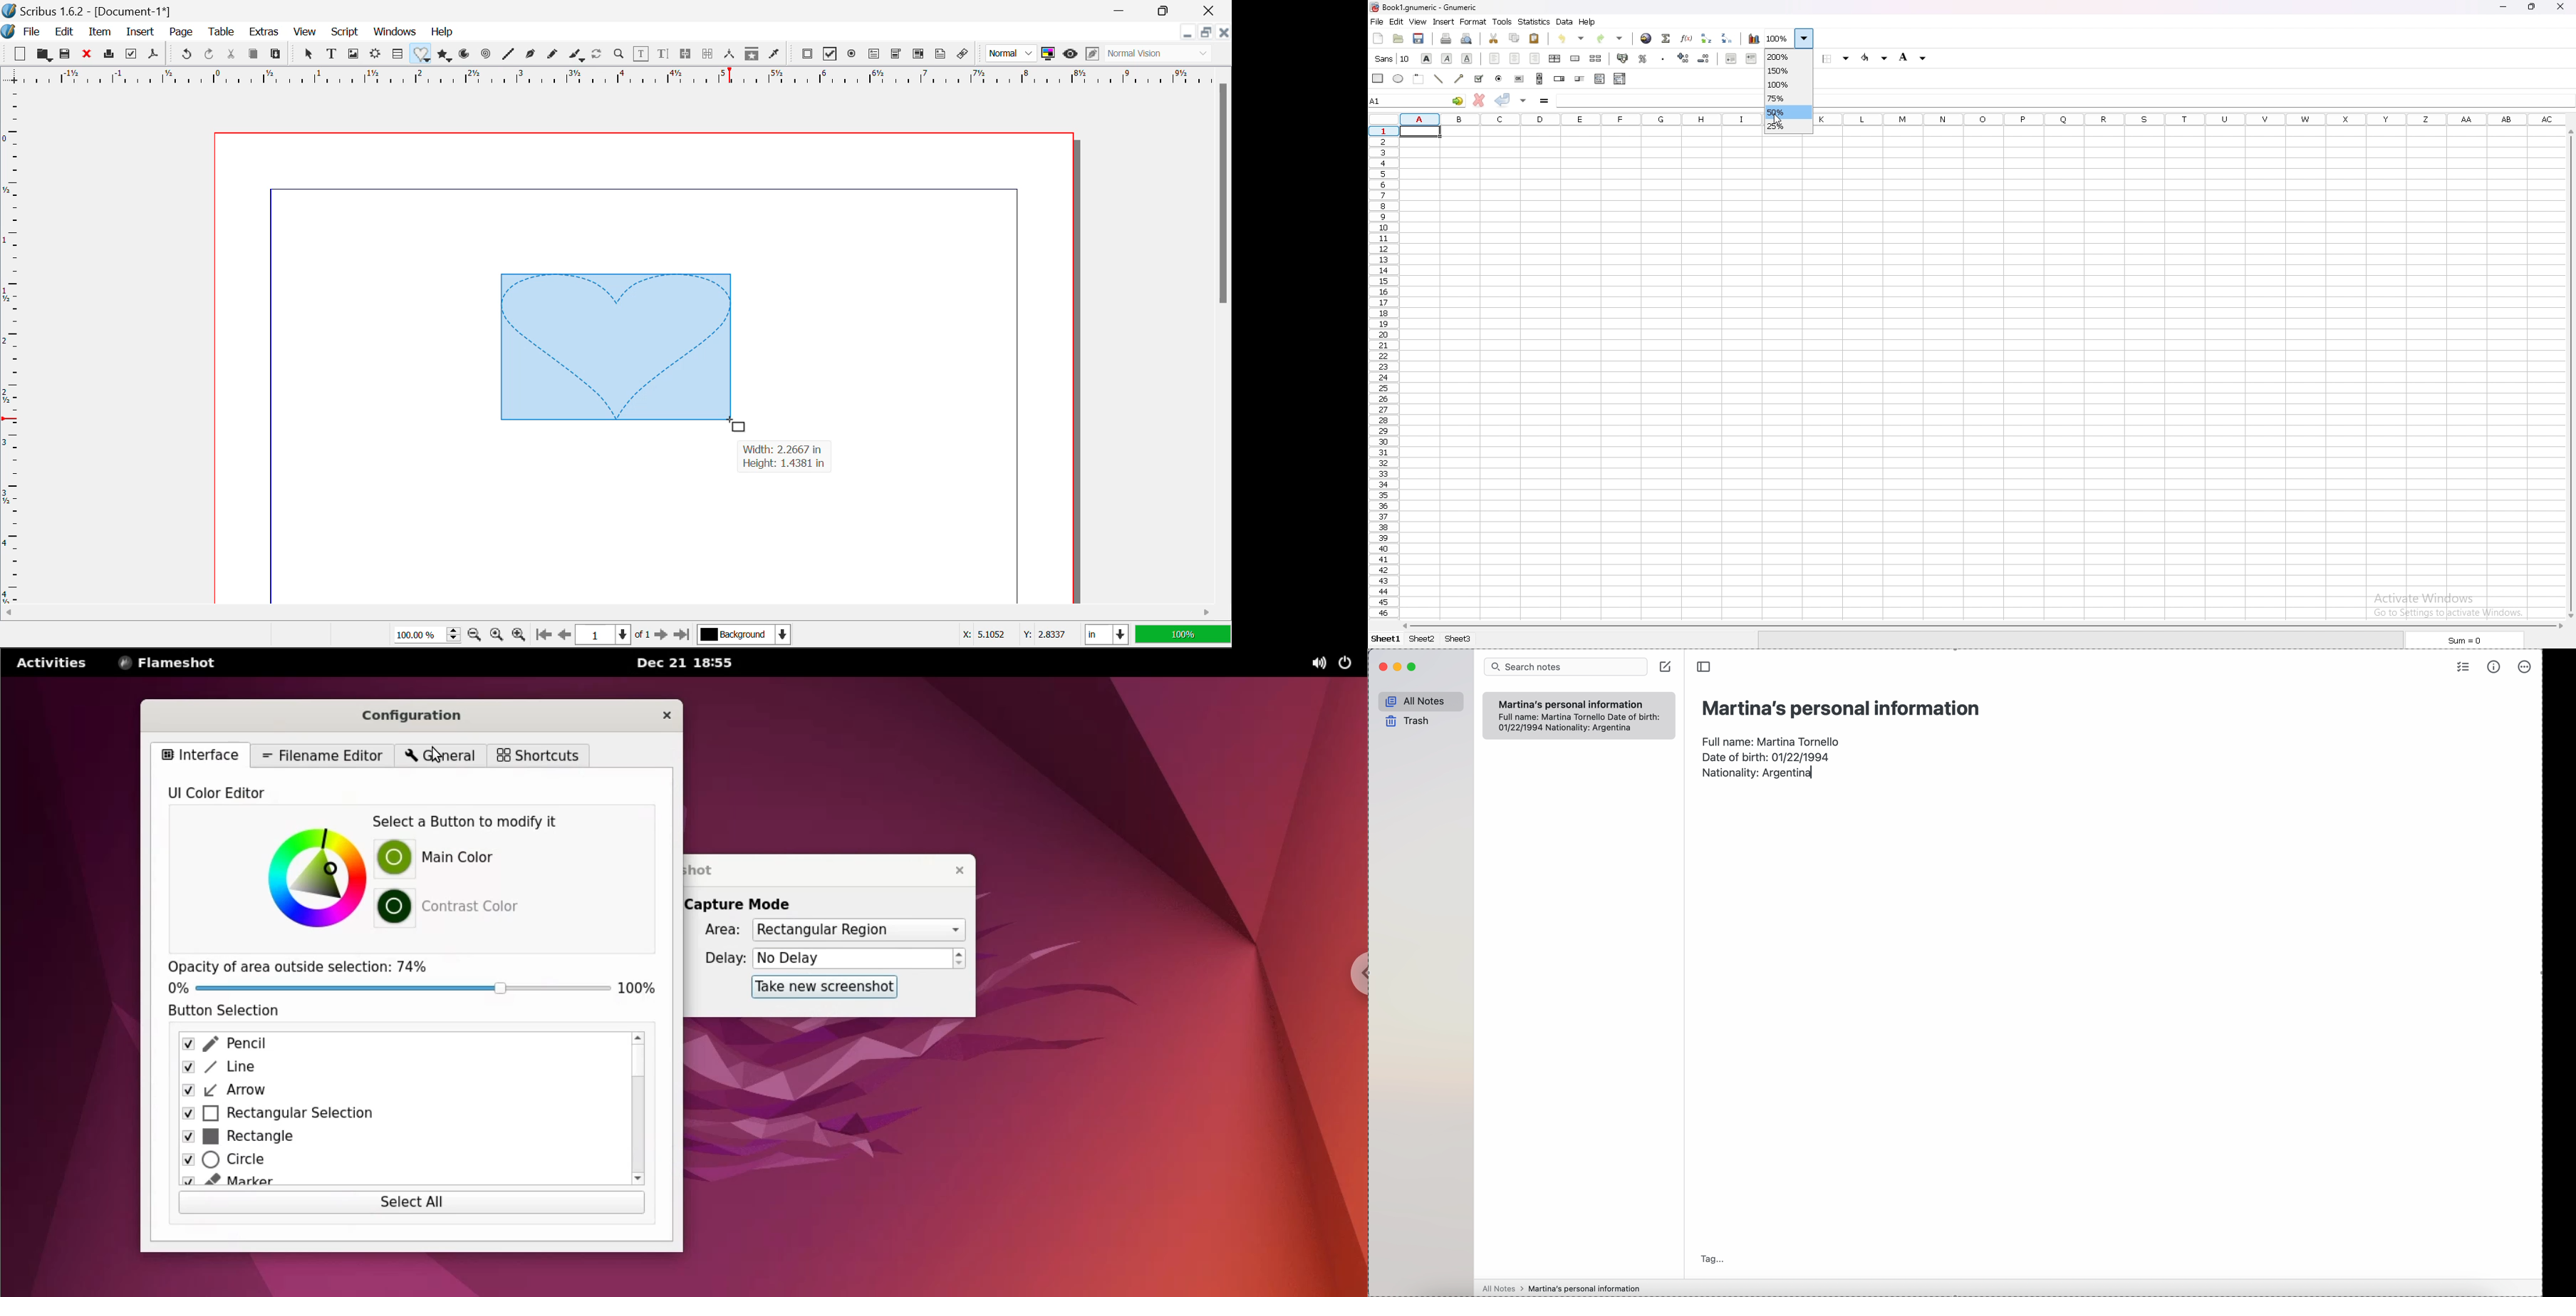  I want to click on foreground, so click(1868, 58).